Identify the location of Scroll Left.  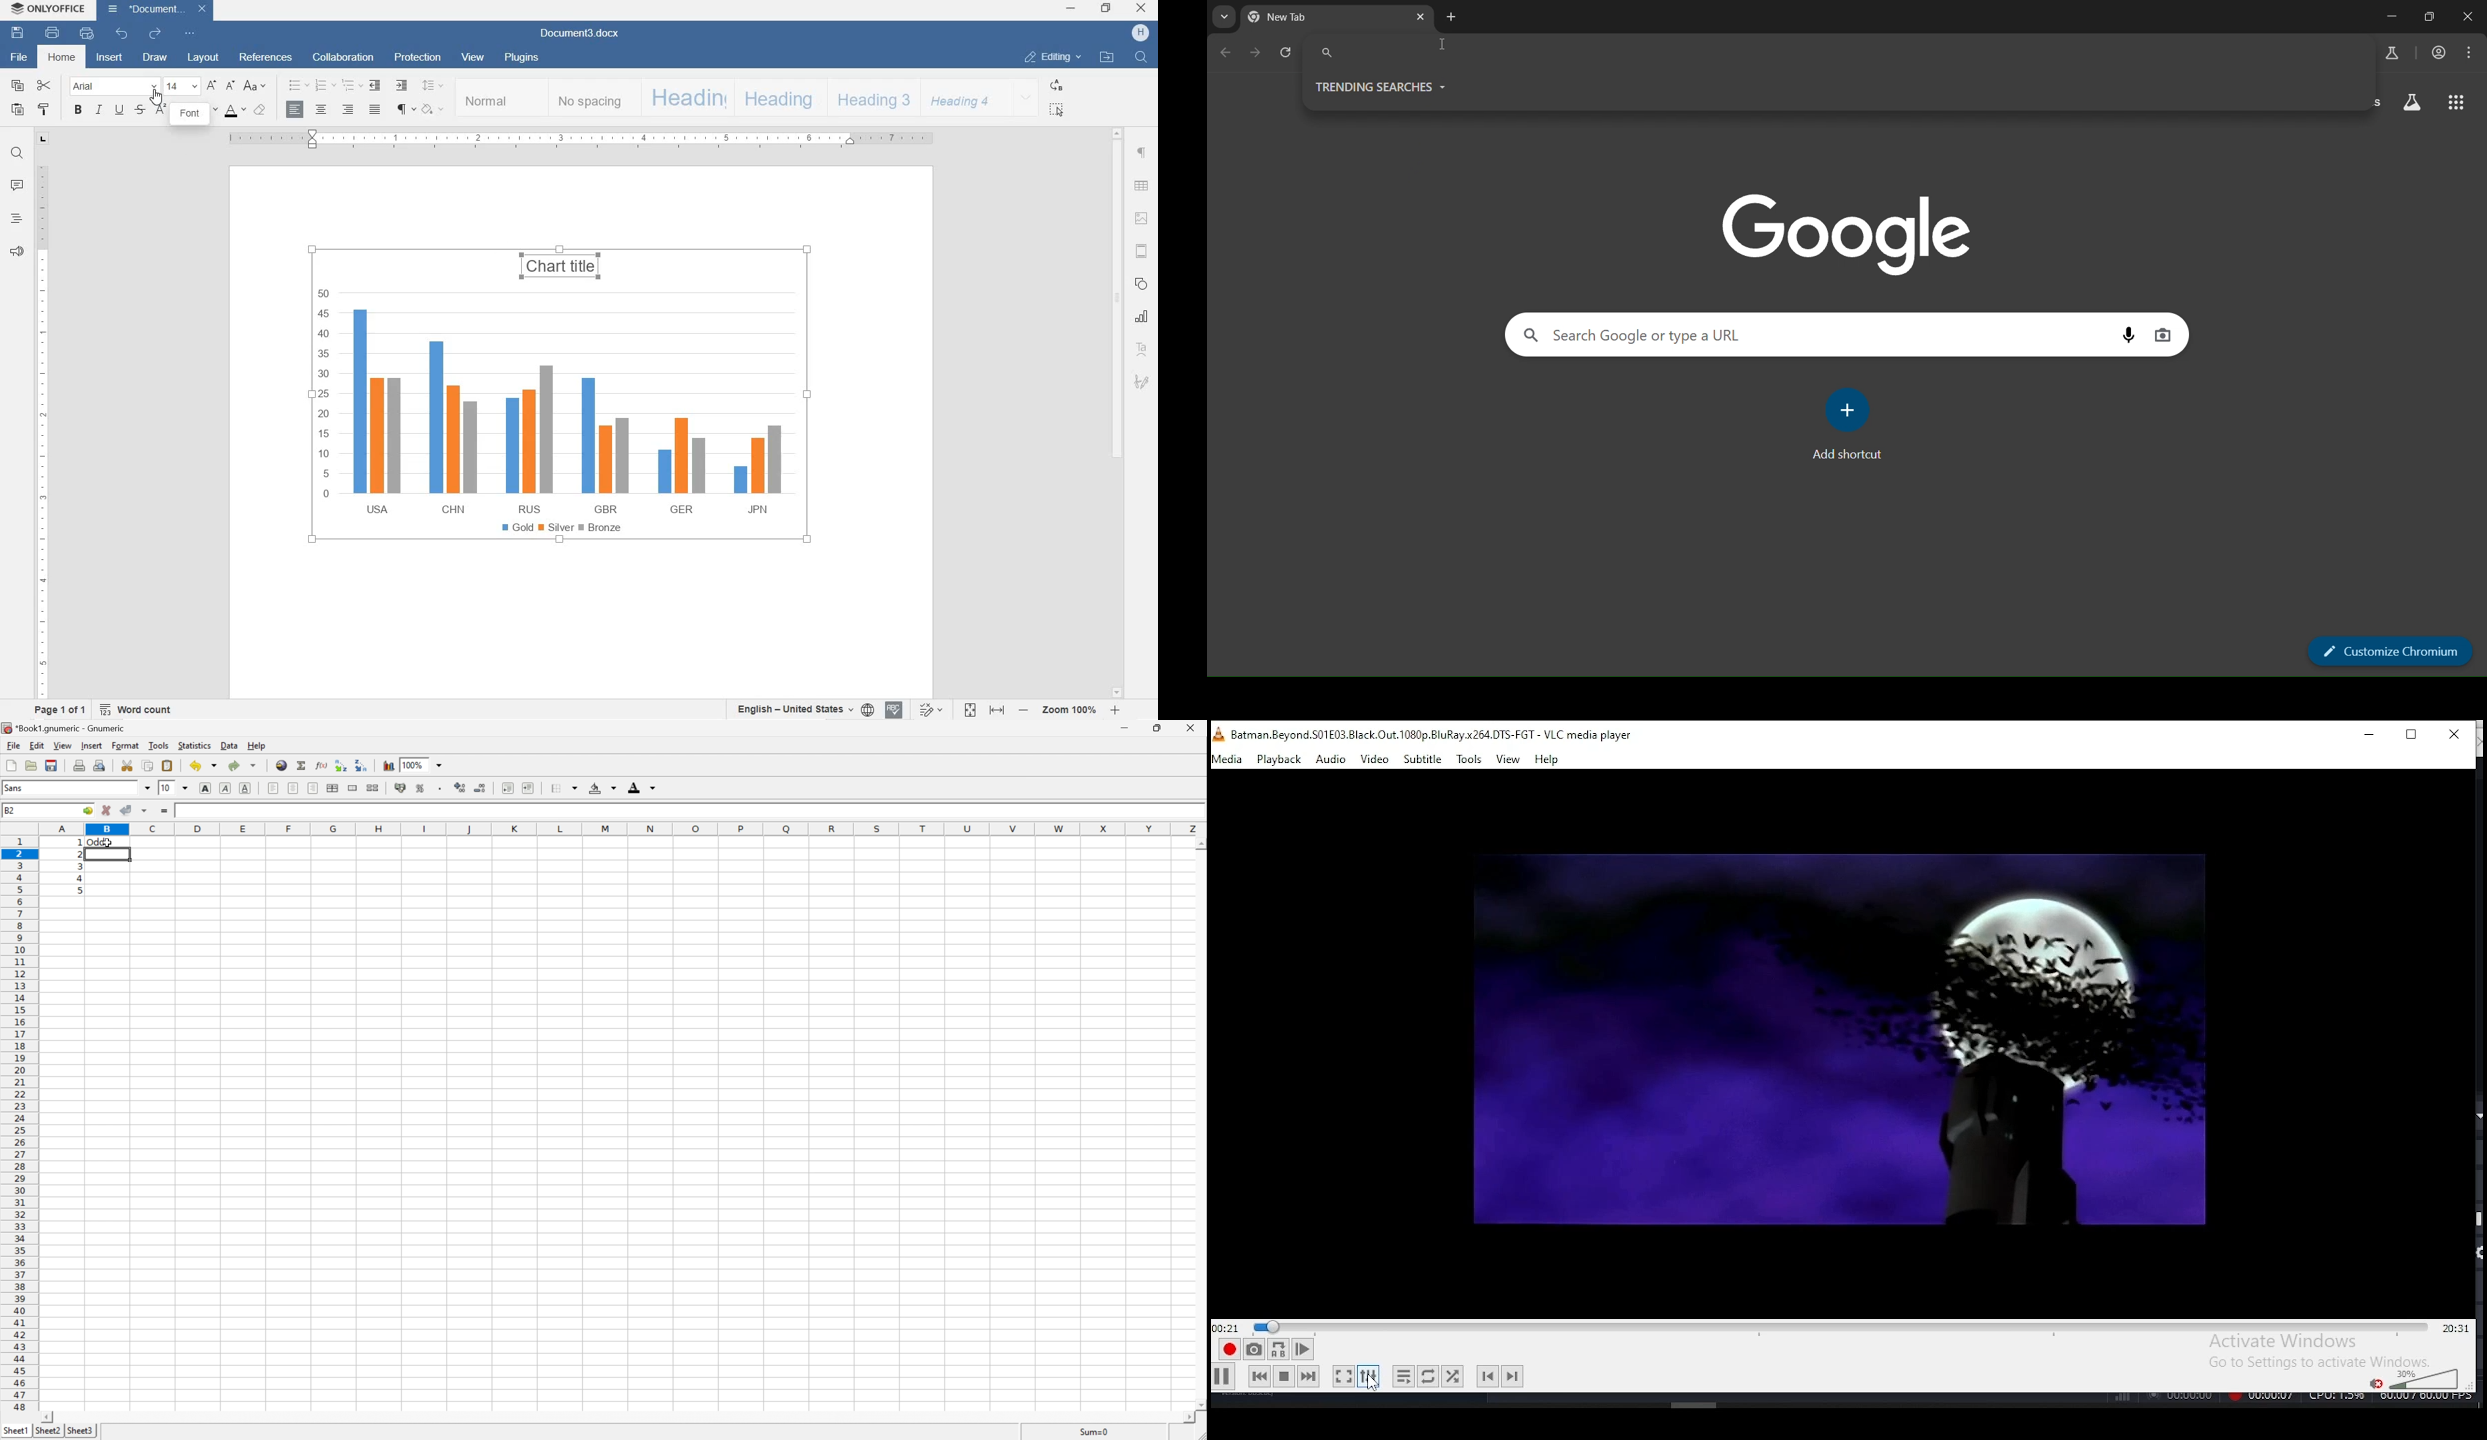
(50, 1416).